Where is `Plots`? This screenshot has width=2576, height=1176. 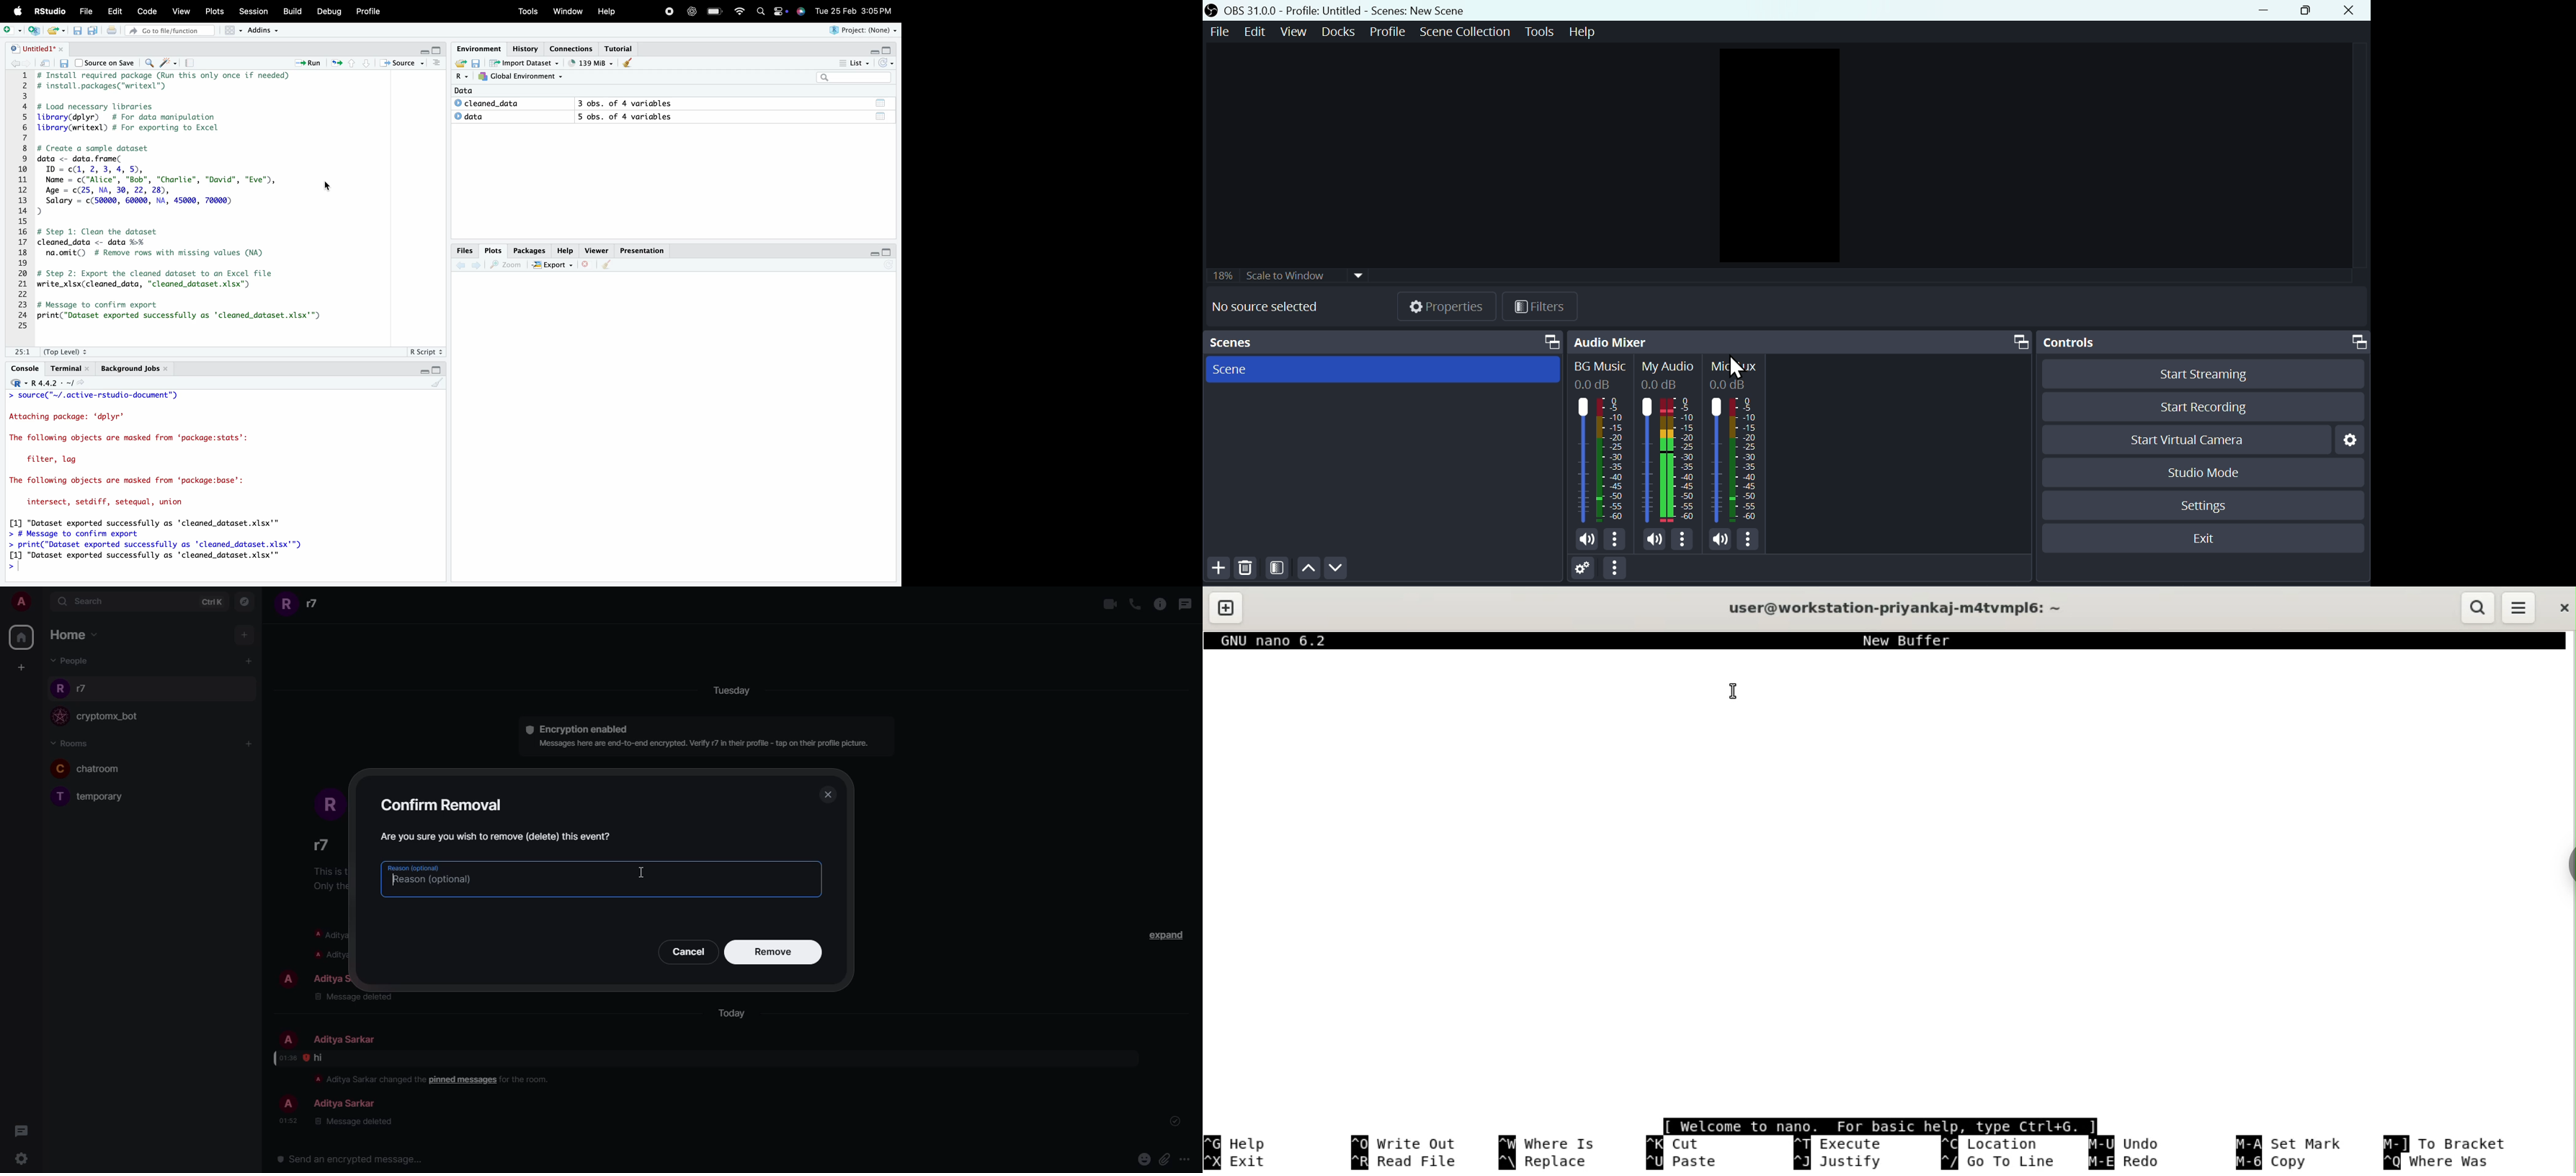
Plots is located at coordinates (495, 249).